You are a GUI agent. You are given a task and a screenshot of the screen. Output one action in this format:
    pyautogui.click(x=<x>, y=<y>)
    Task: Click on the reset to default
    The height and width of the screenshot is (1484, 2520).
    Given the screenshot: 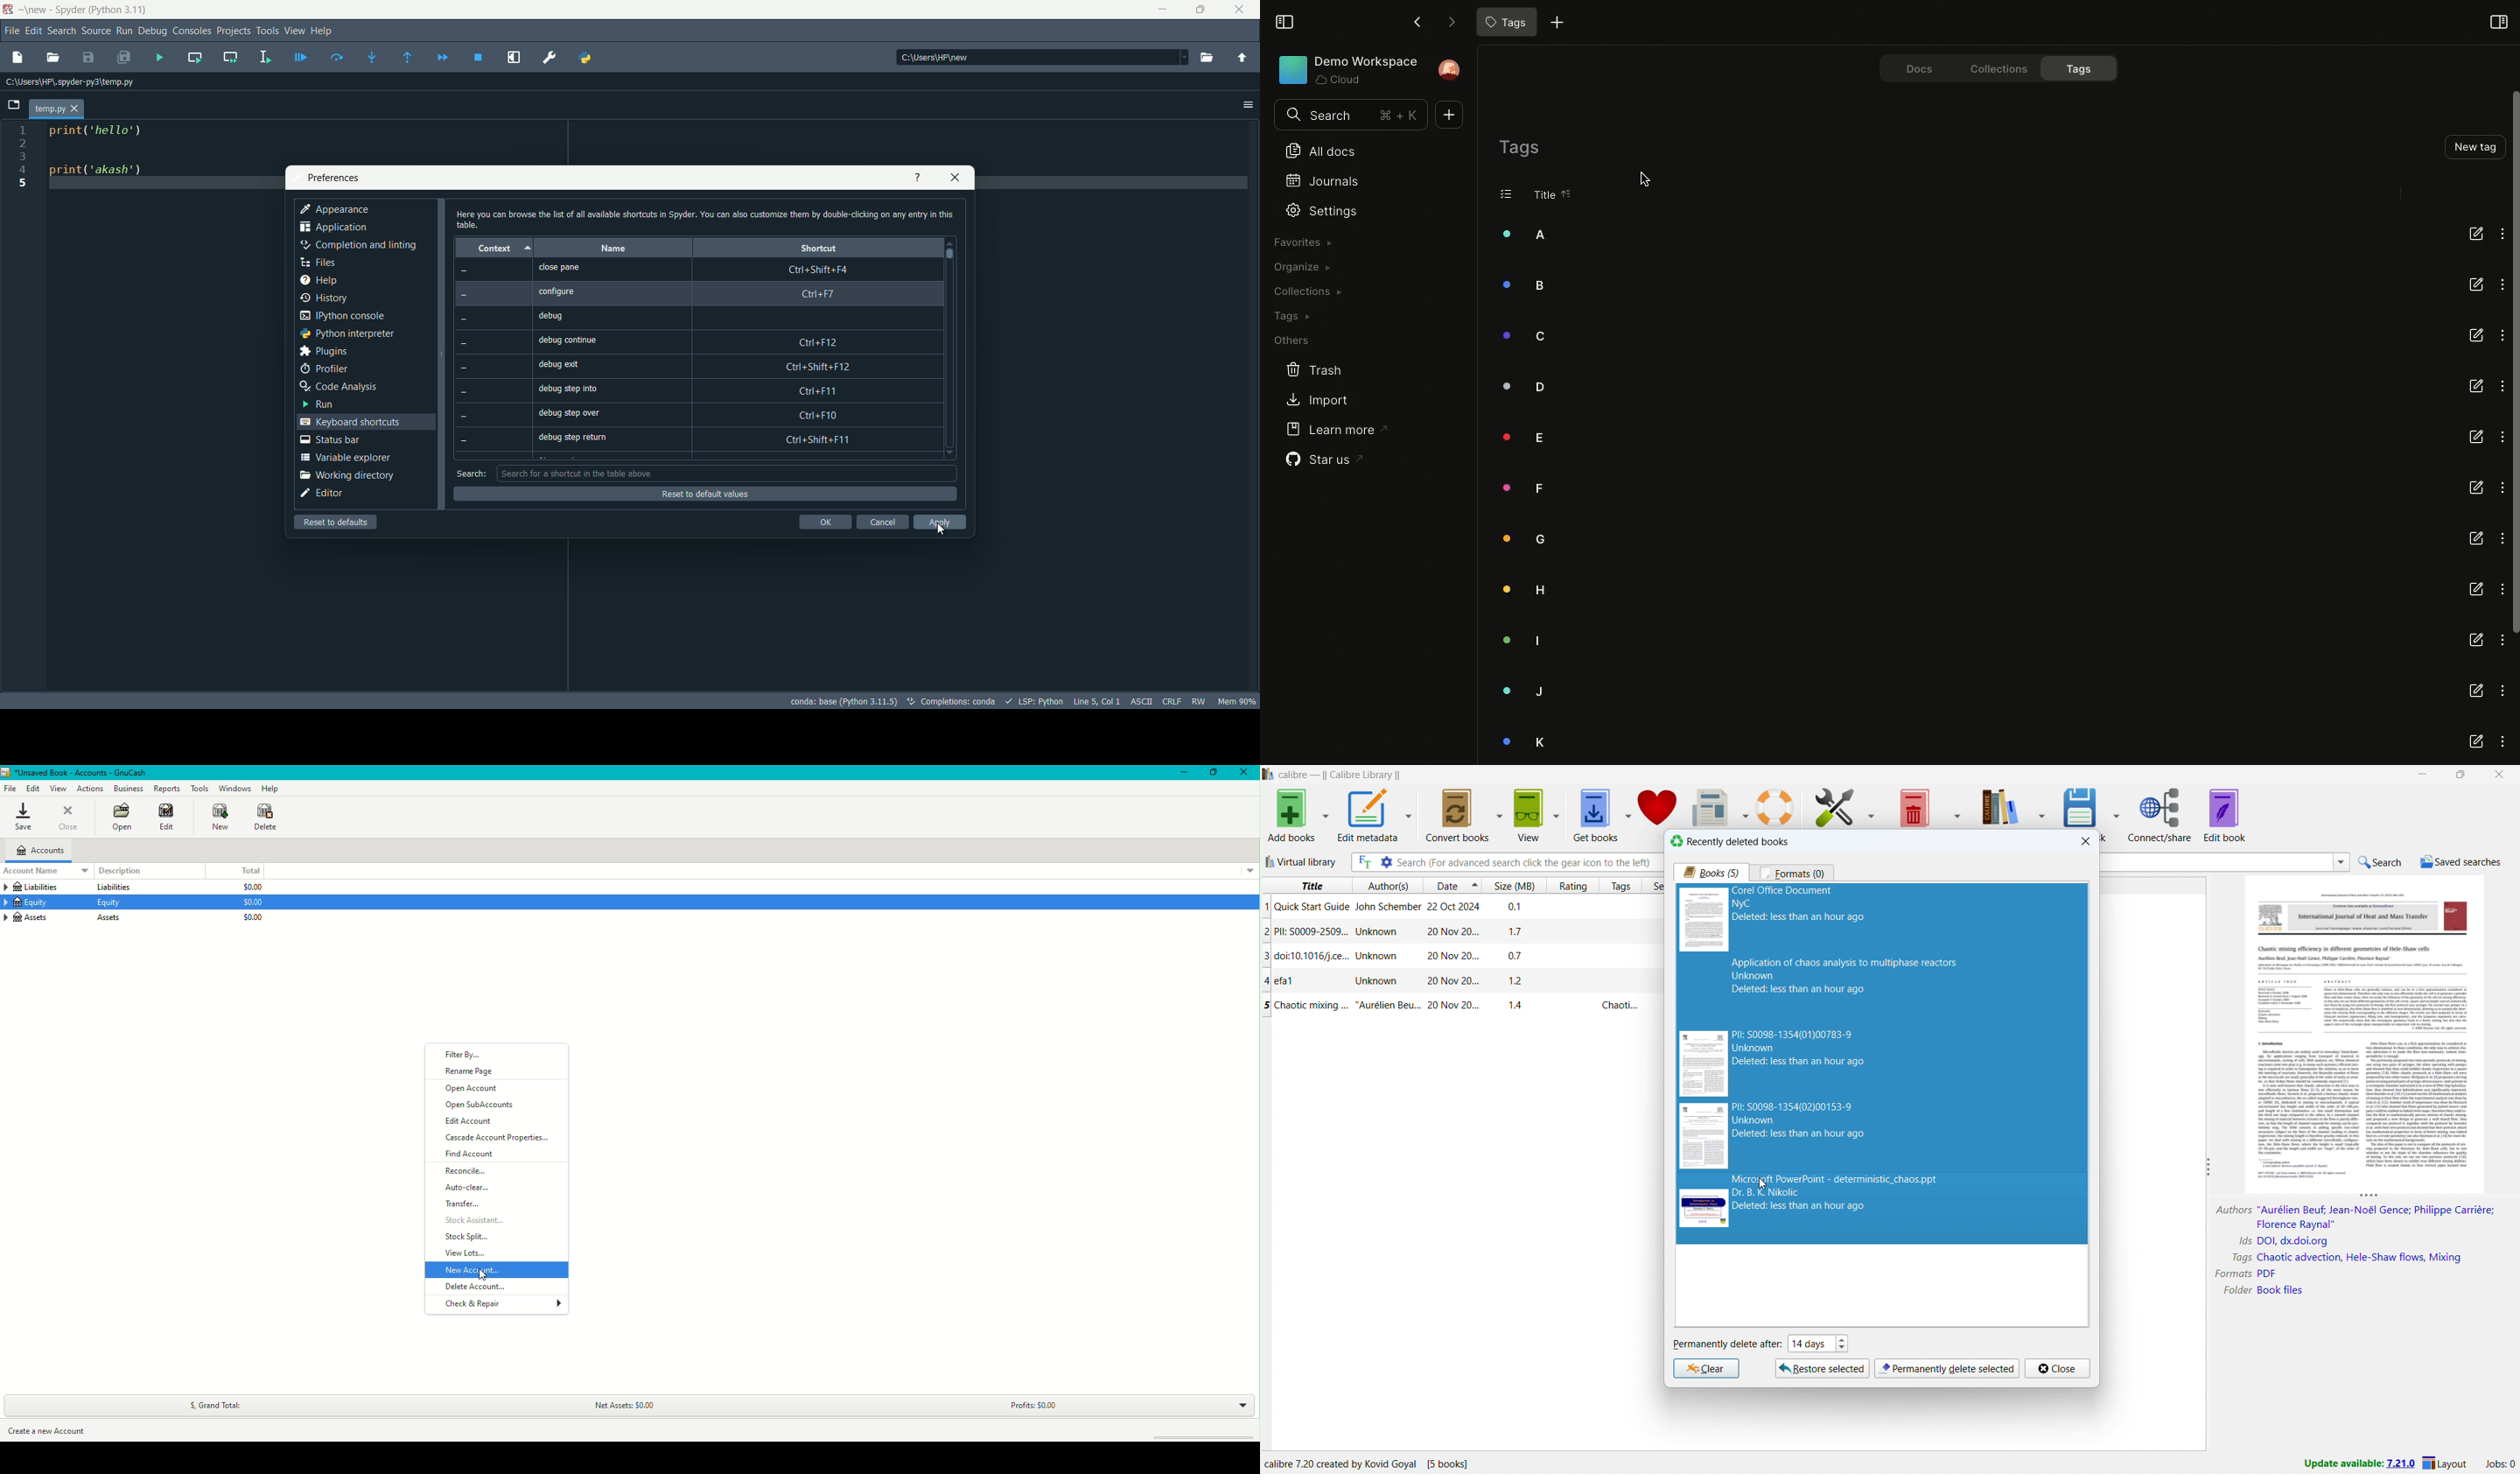 What is the action you would take?
    pyautogui.click(x=337, y=521)
    